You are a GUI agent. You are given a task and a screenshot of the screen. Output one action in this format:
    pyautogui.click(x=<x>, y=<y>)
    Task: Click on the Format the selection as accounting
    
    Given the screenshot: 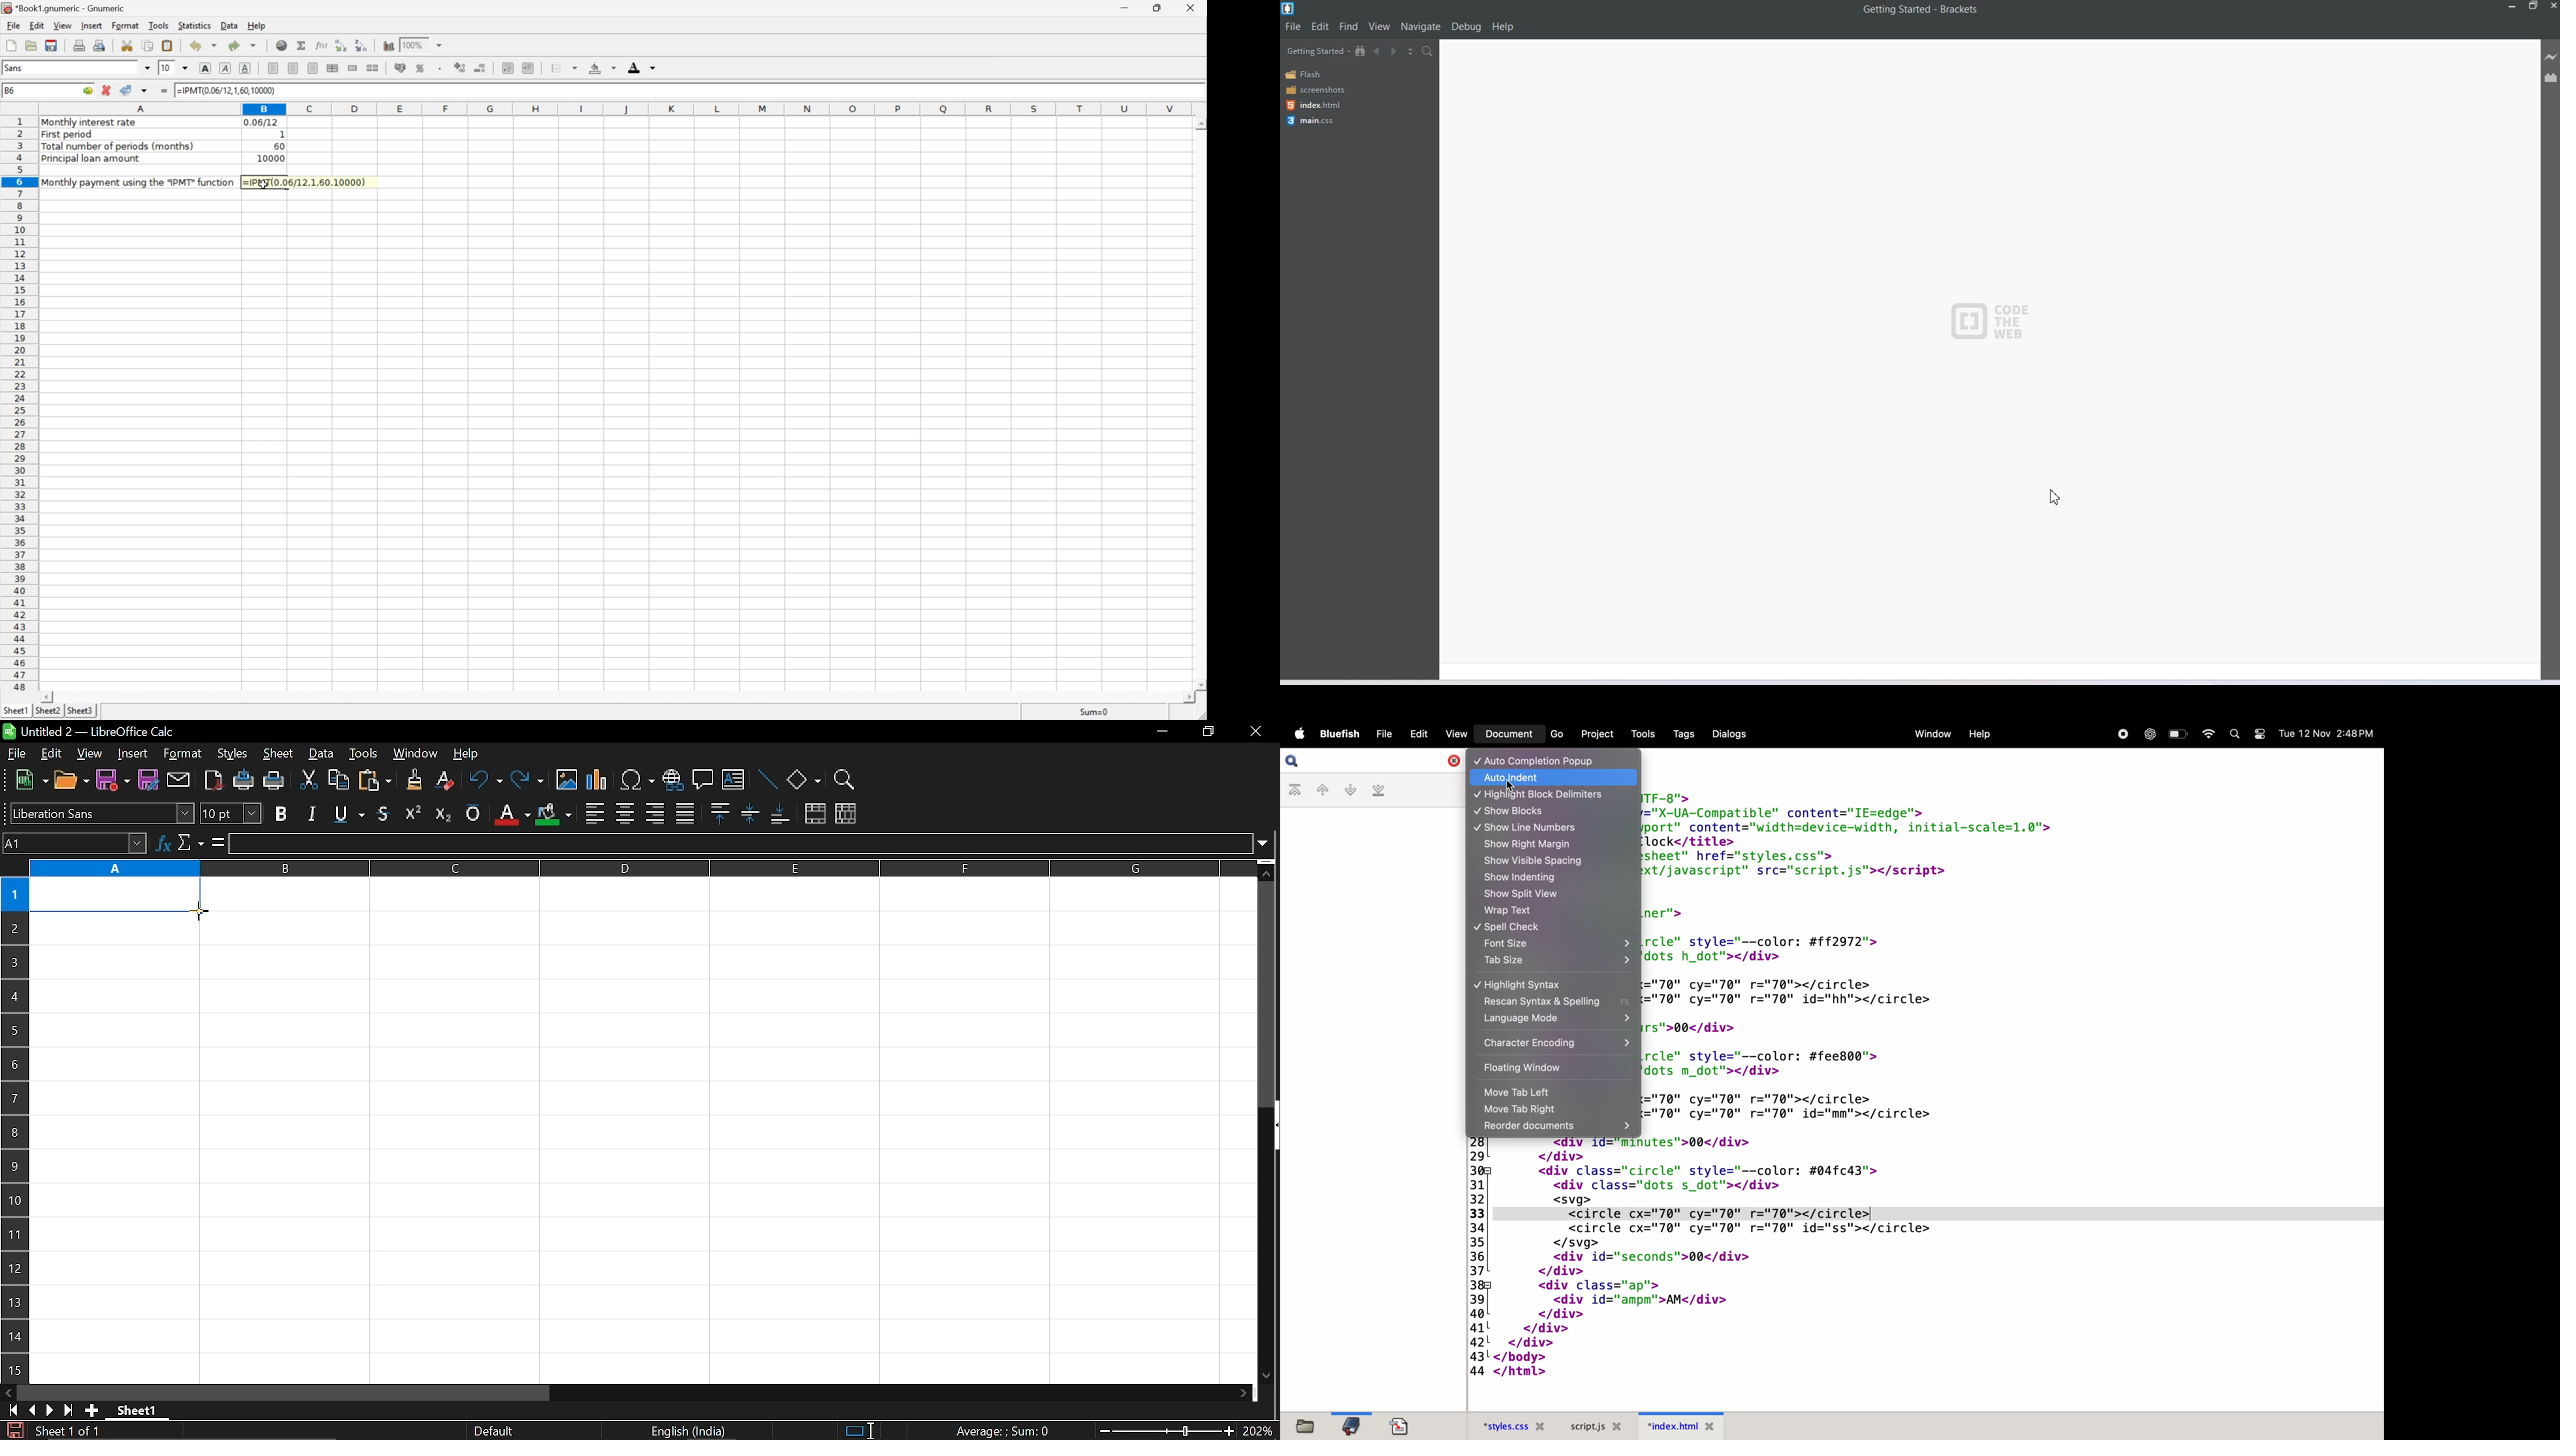 What is the action you would take?
    pyautogui.click(x=401, y=67)
    